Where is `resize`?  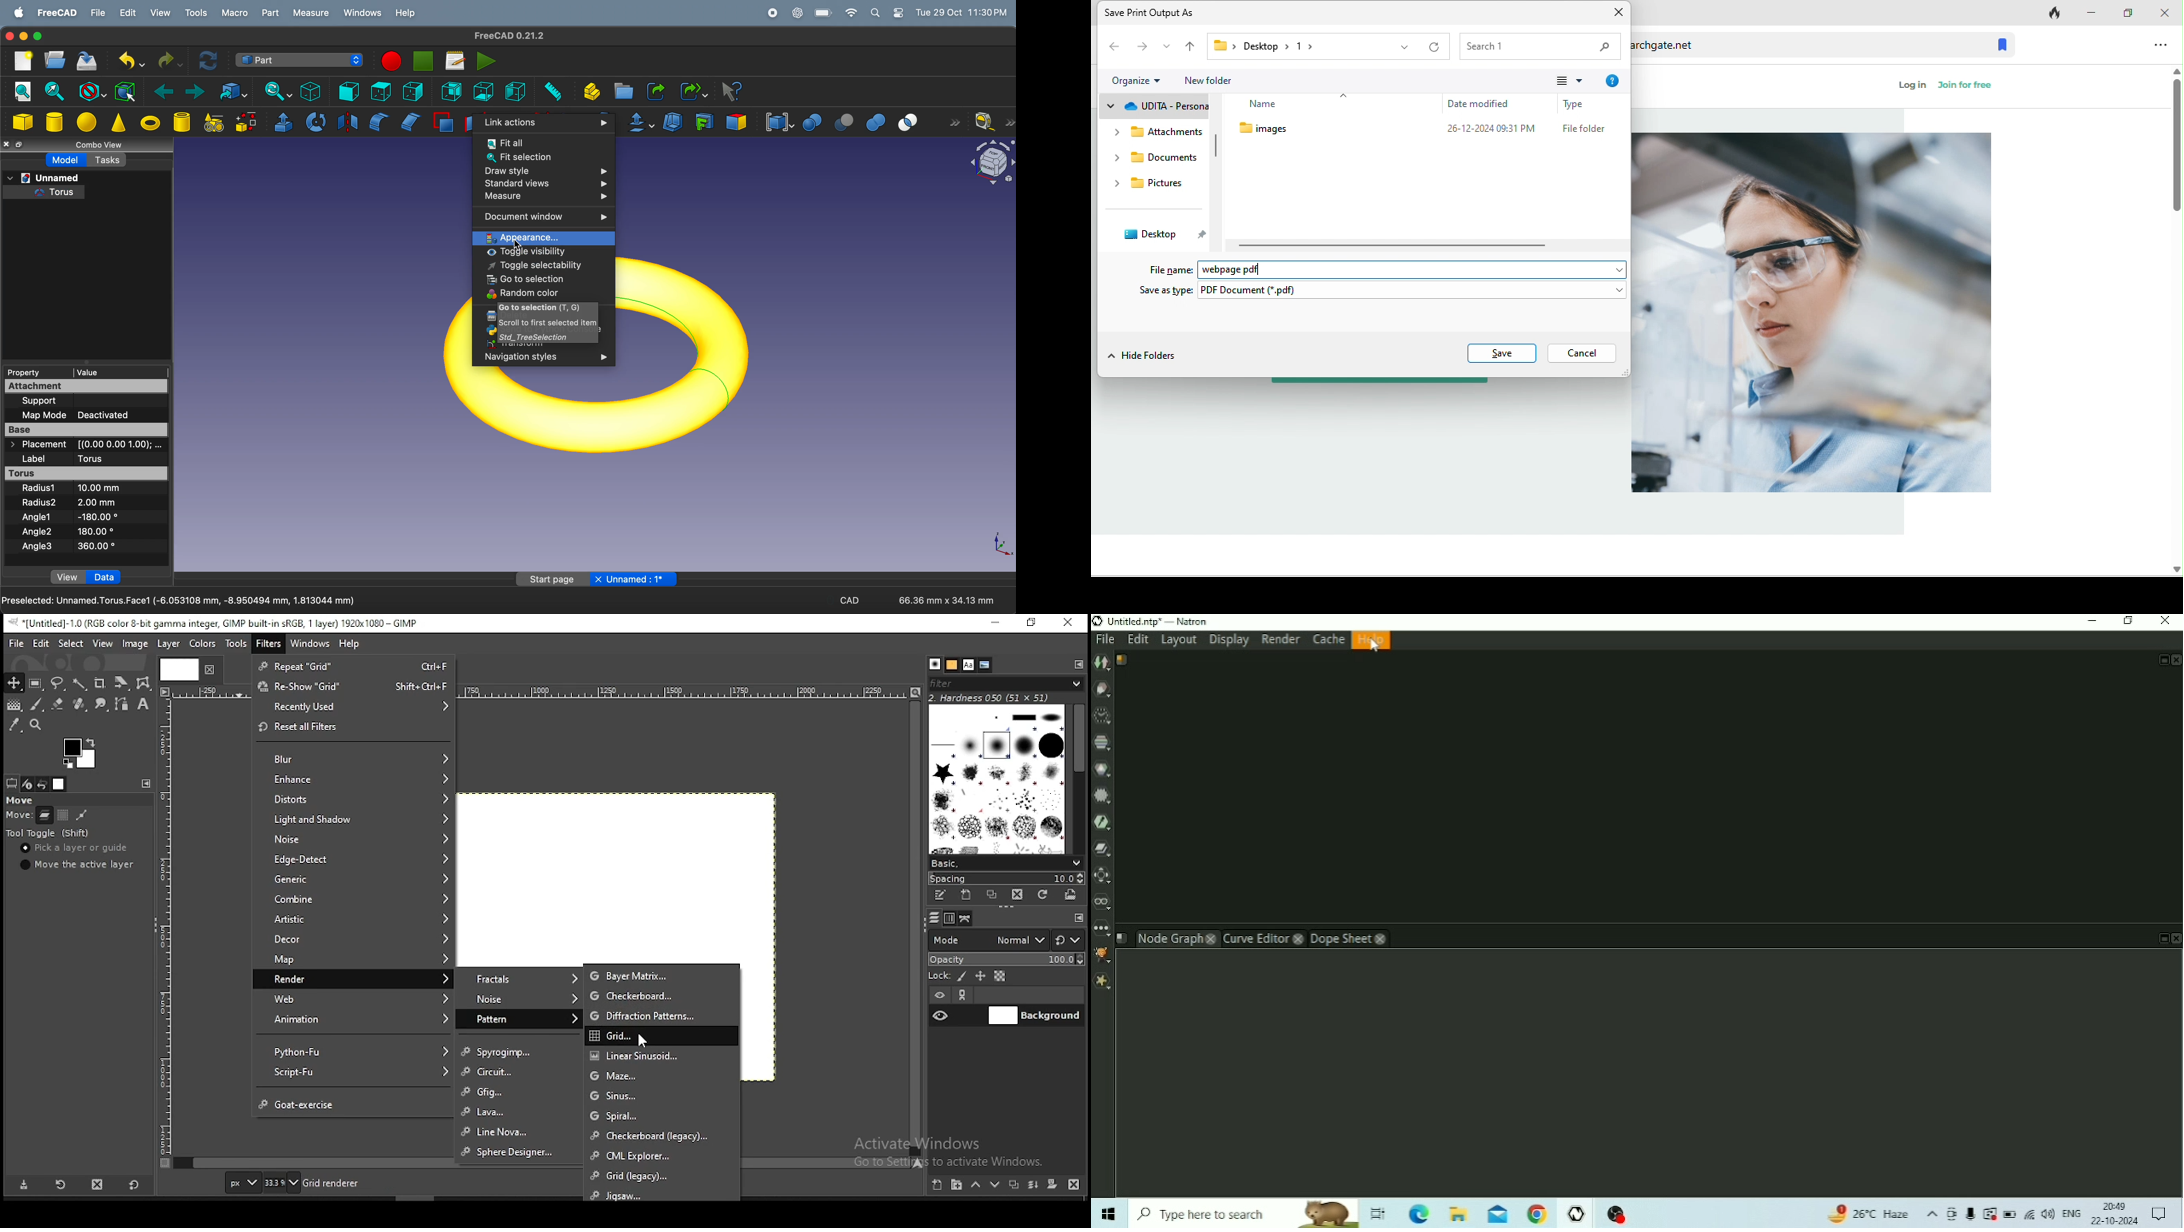
resize is located at coordinates (20, 144).